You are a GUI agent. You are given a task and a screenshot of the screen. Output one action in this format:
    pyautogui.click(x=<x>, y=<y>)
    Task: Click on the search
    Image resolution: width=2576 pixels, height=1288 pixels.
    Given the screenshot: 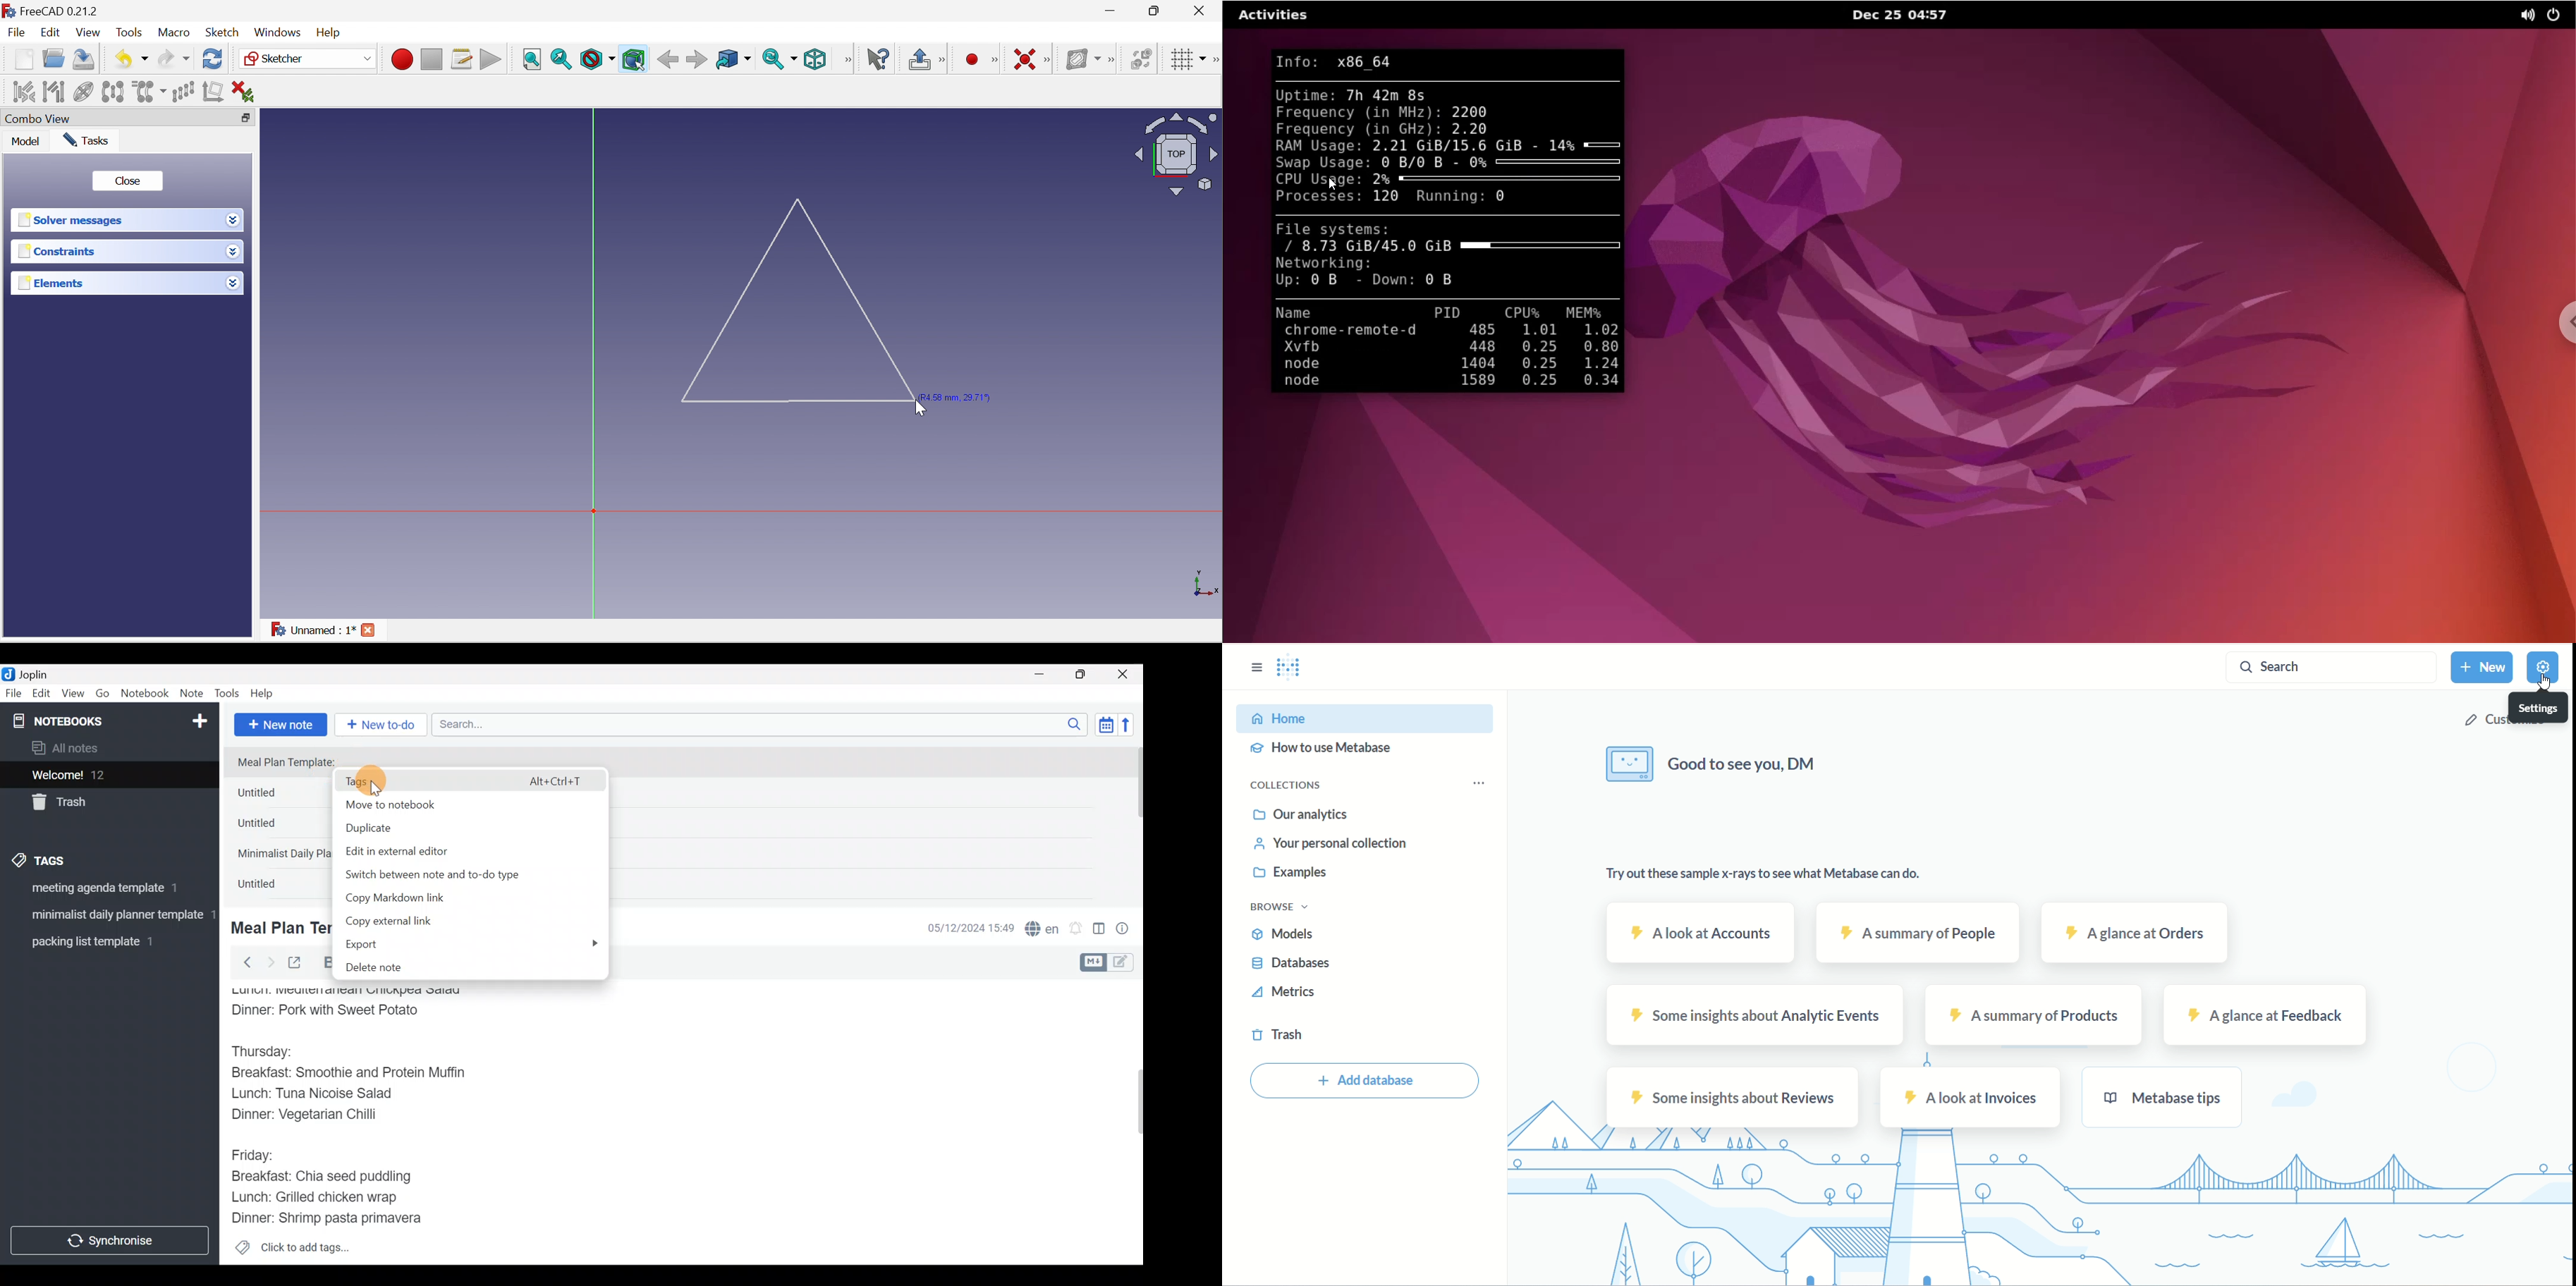 What is the action you would take?
    pyautogui.click(x=2329, y=669)
    